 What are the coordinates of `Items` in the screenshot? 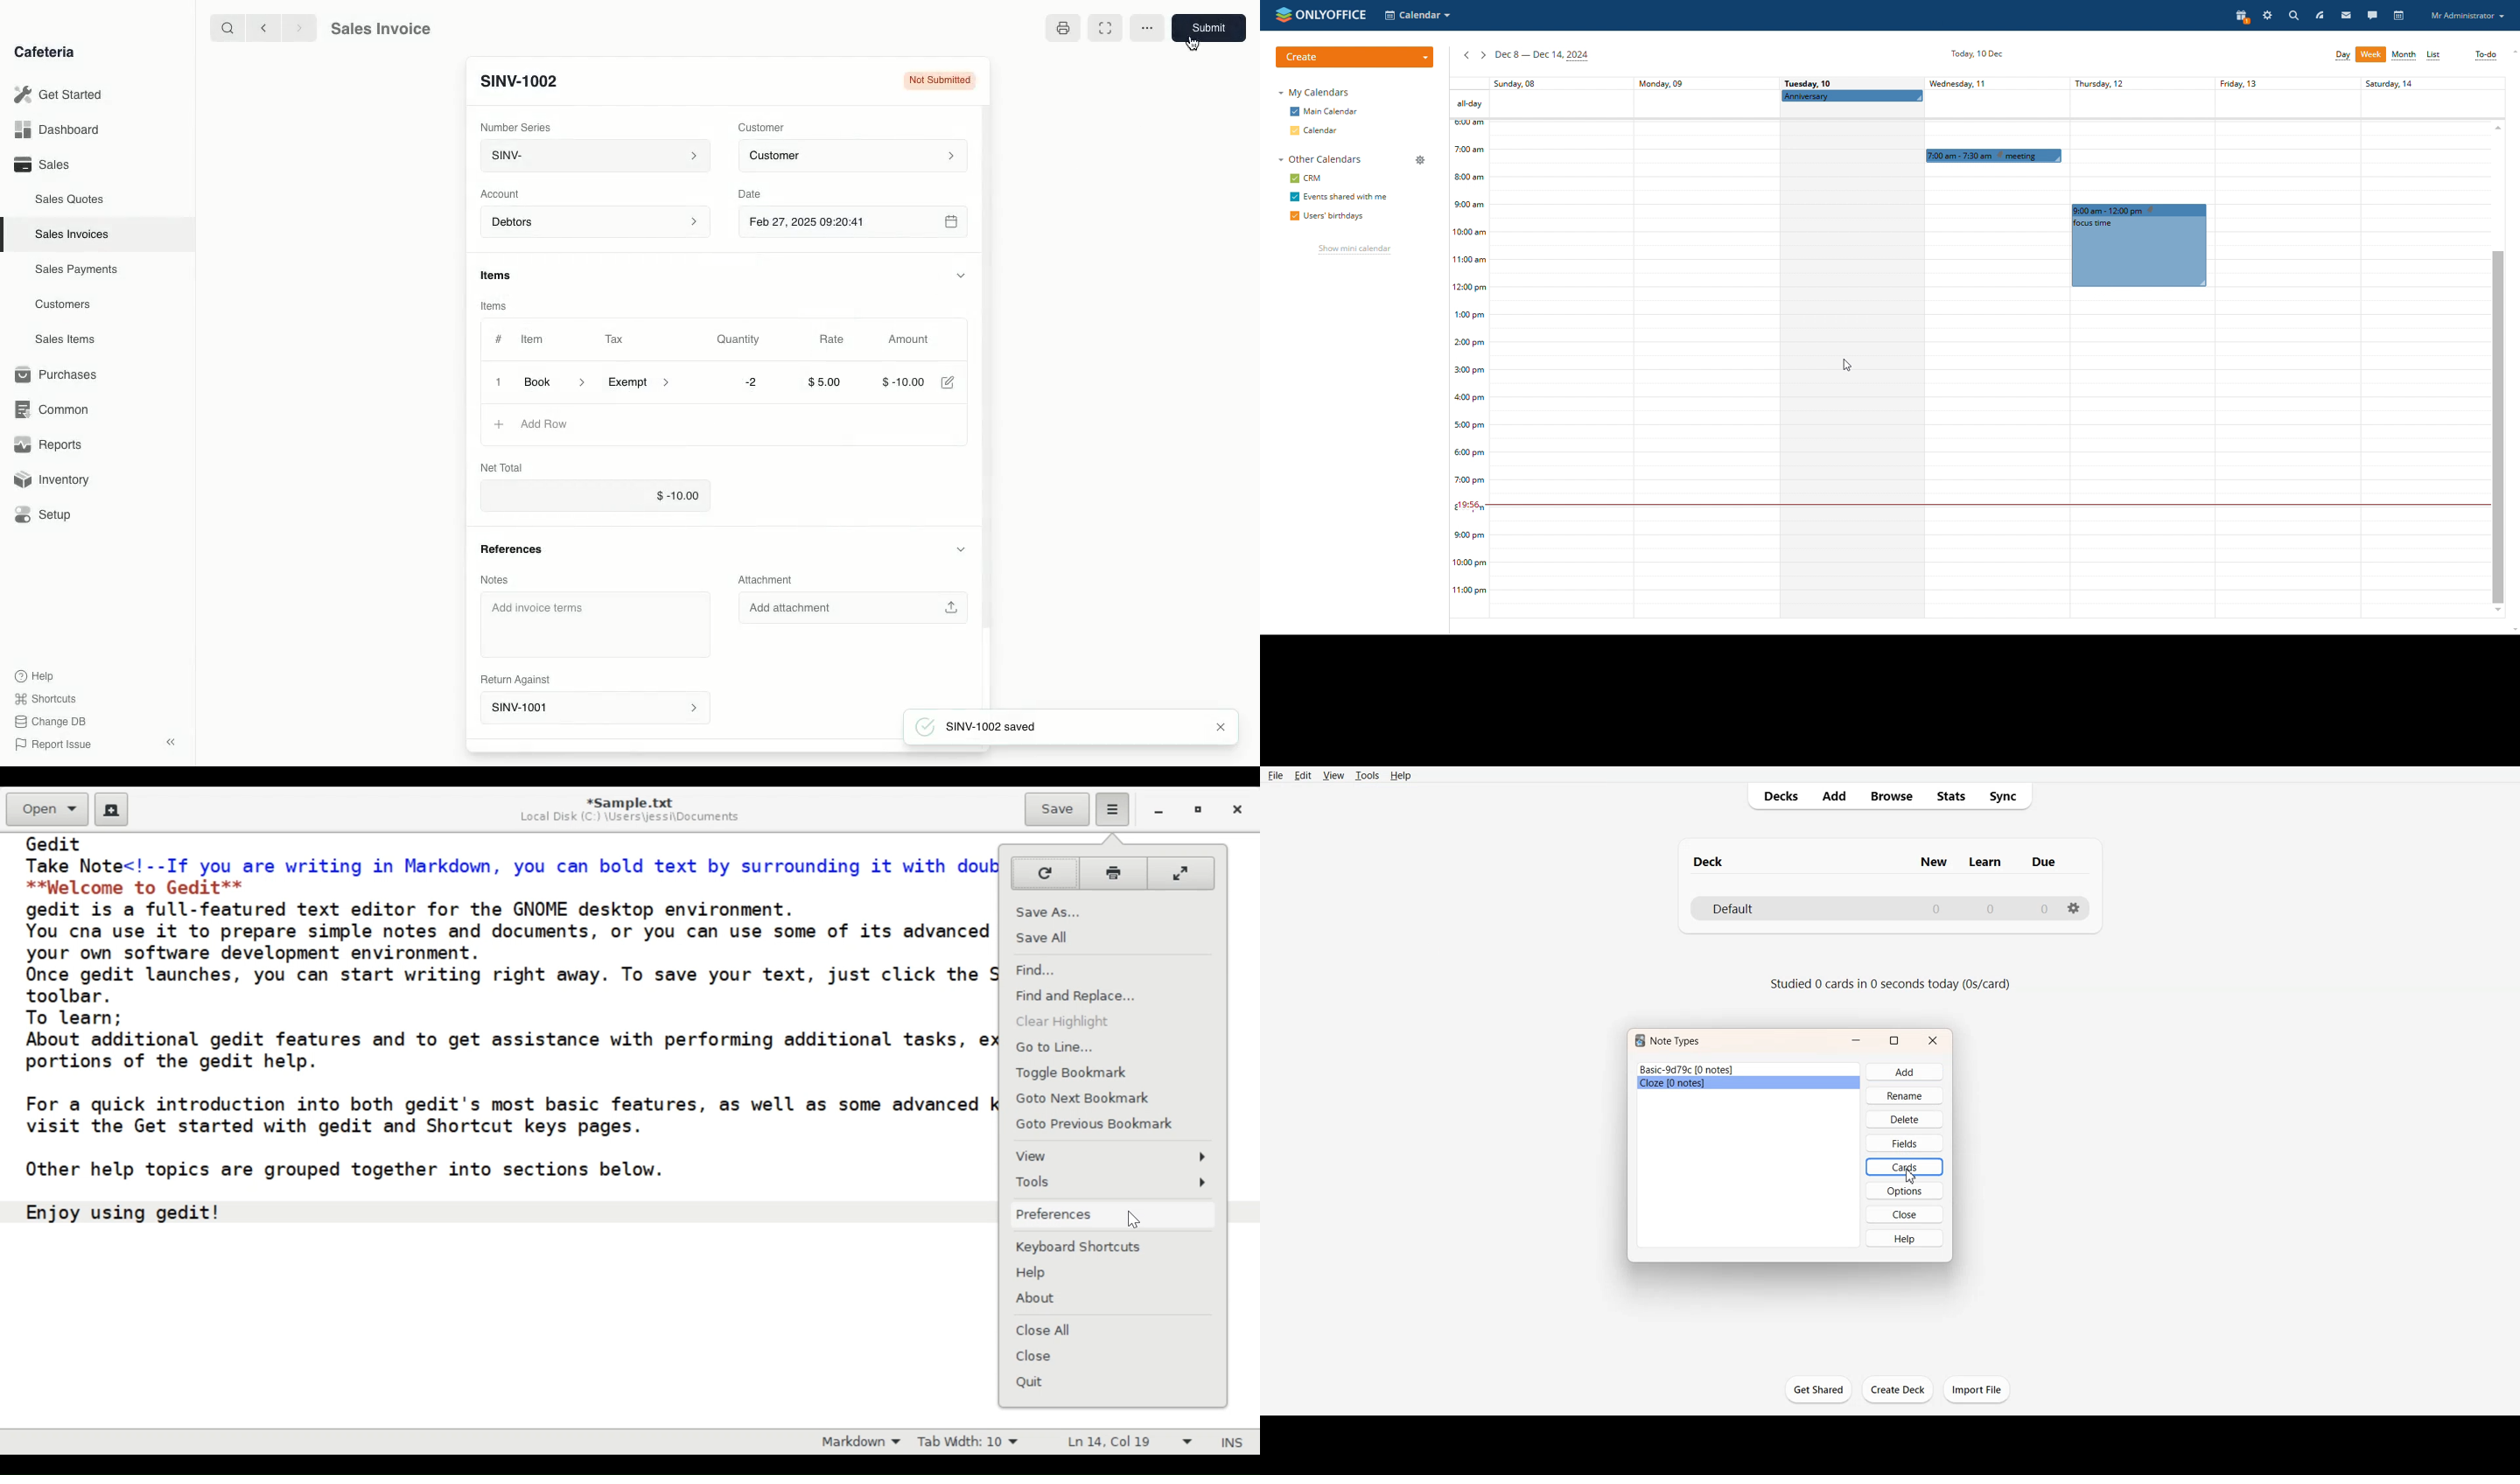 It's located at (499, 275).